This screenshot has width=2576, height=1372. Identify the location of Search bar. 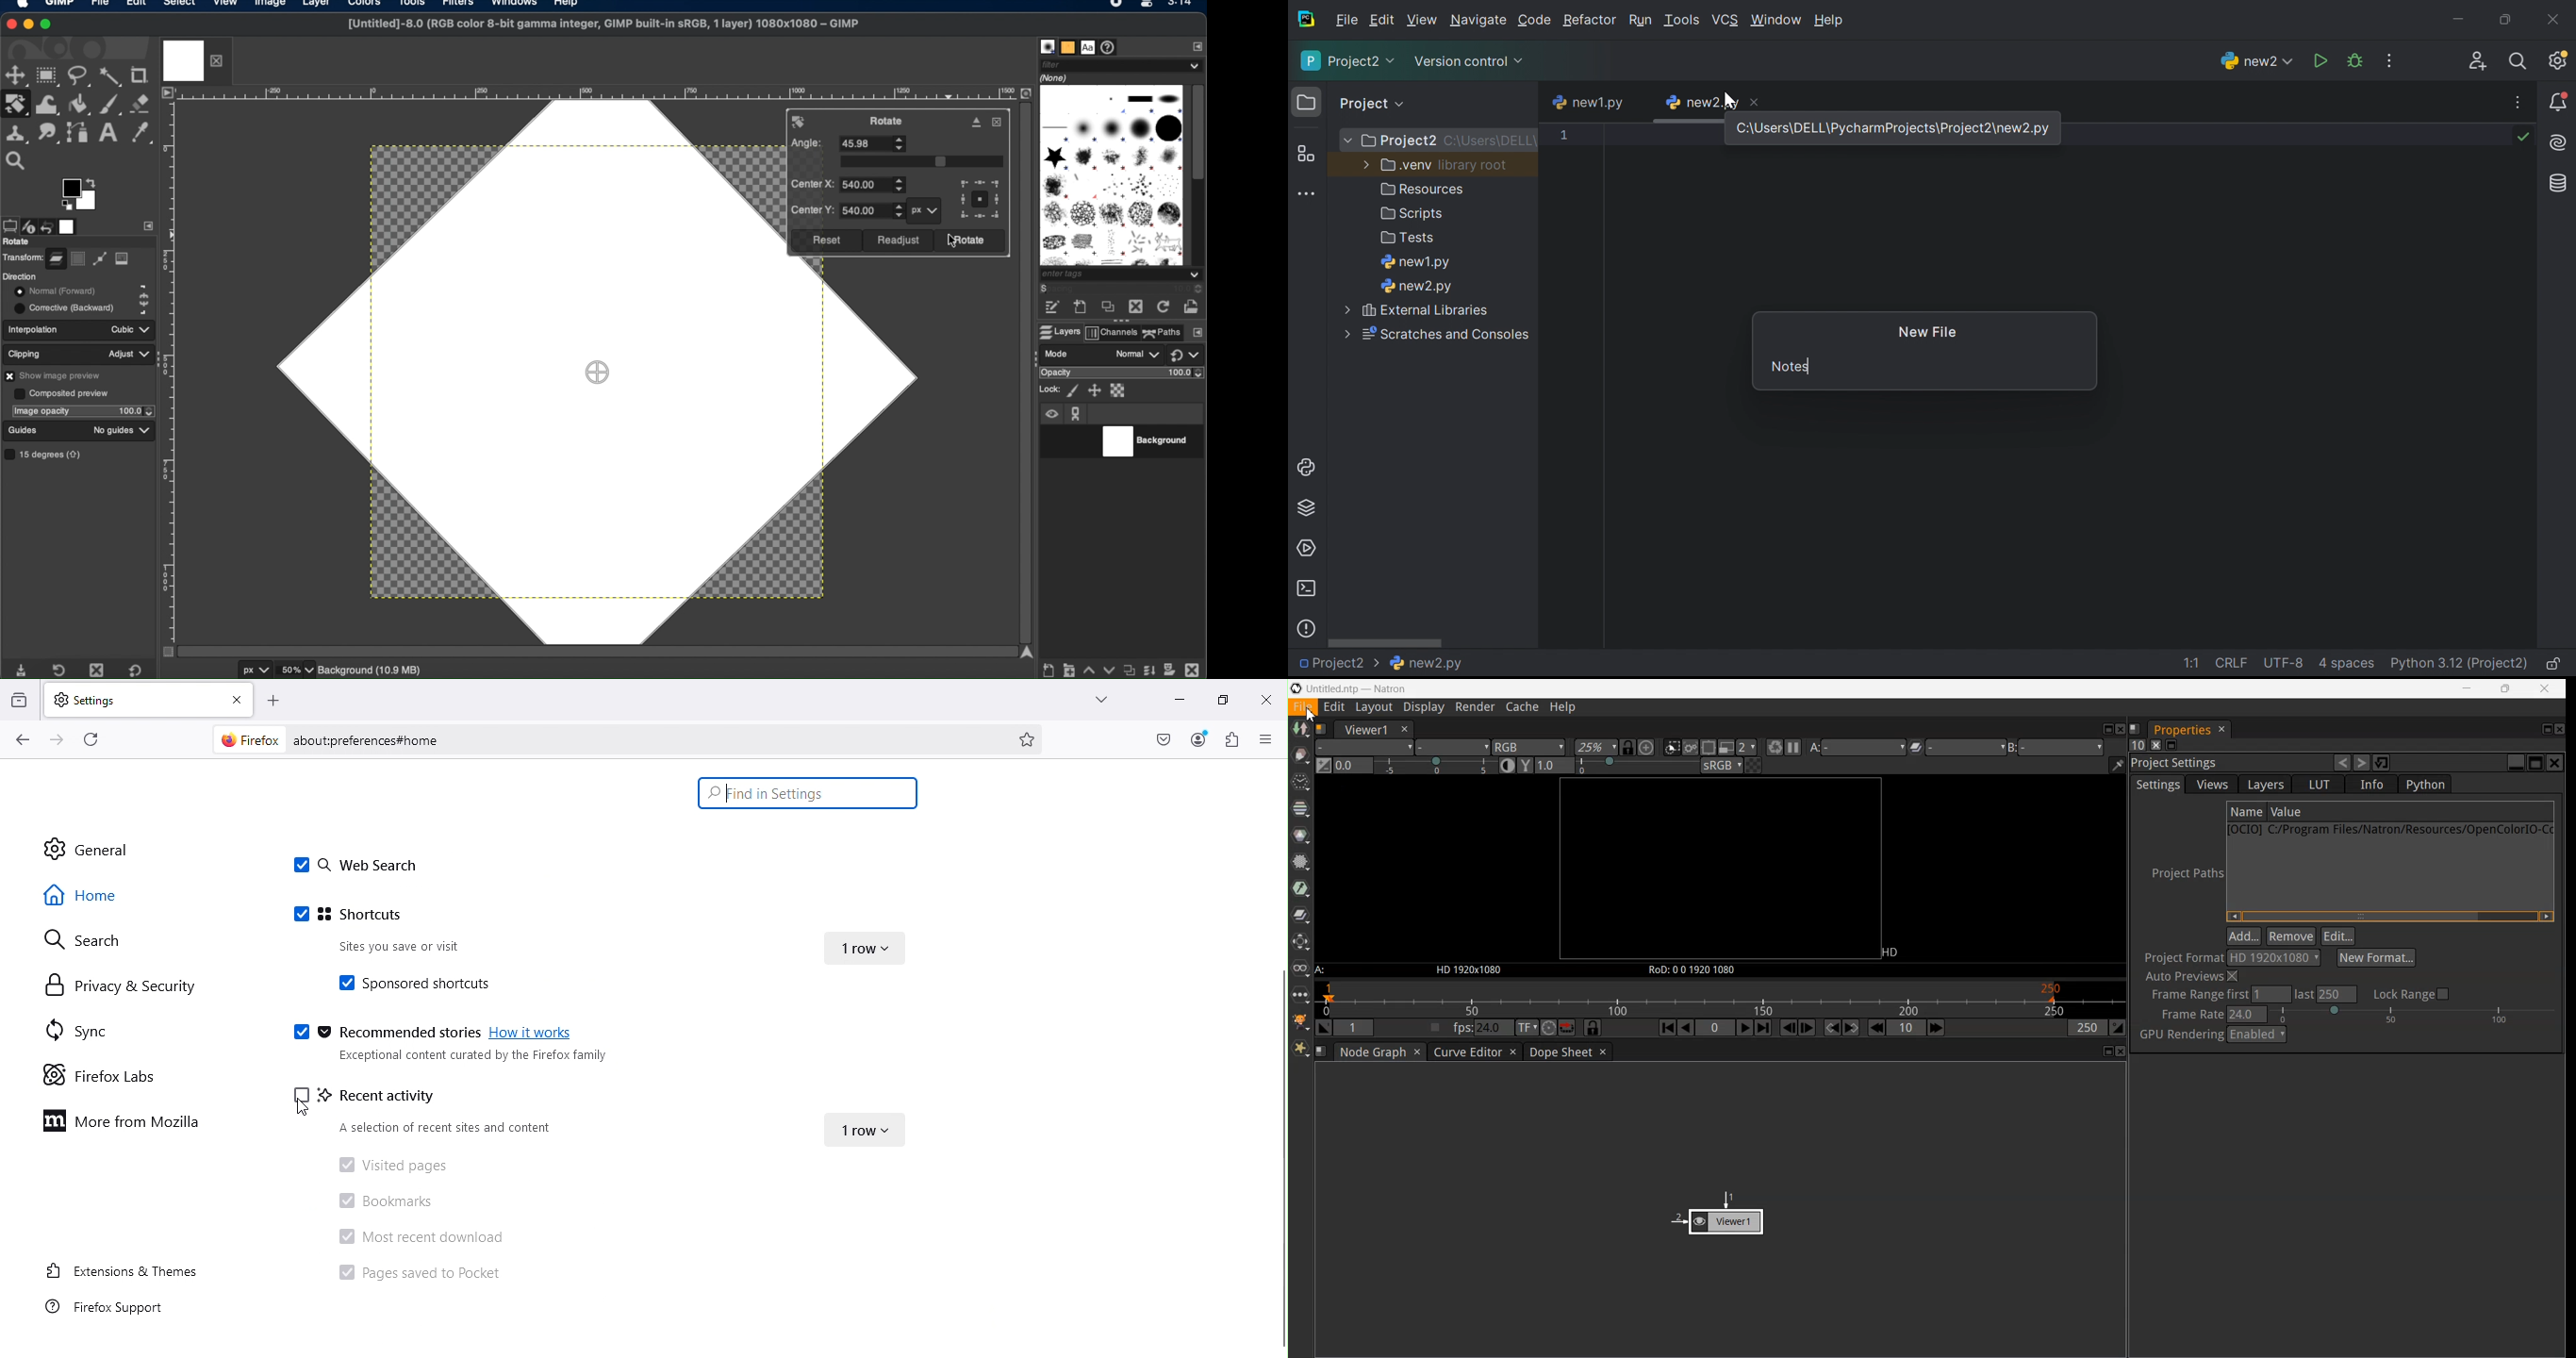
(806, 792).